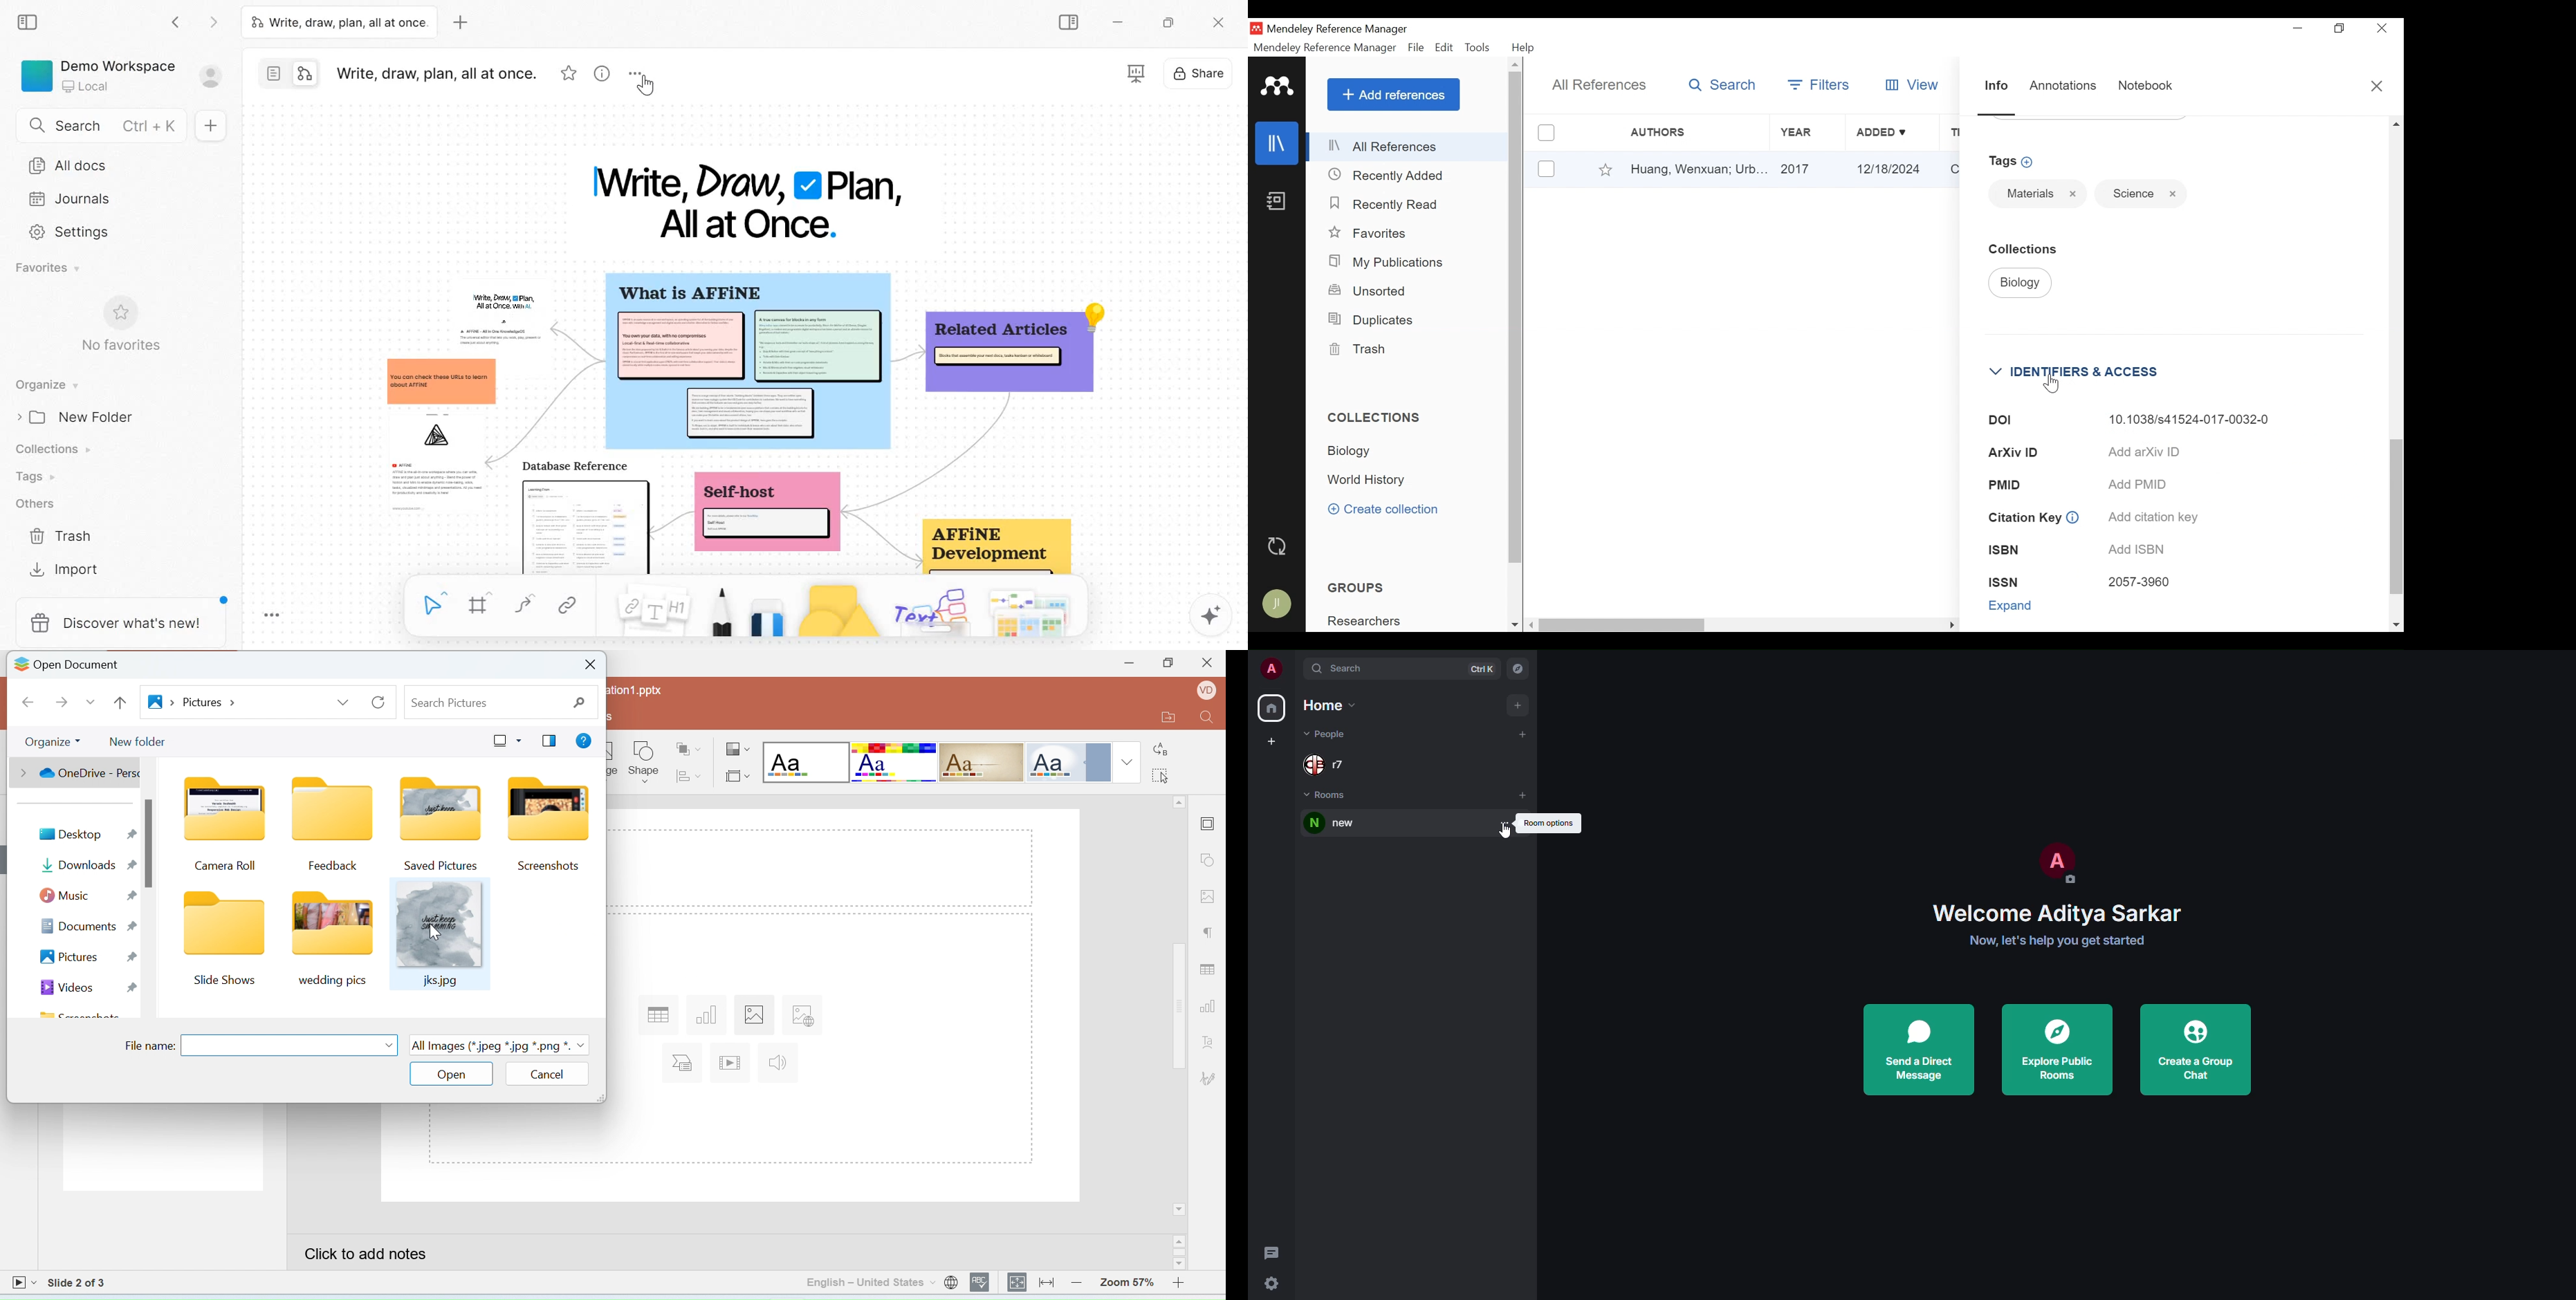  Describe the element at coordinates (2129, 194) in the screenshot. I see `Science` at that location.